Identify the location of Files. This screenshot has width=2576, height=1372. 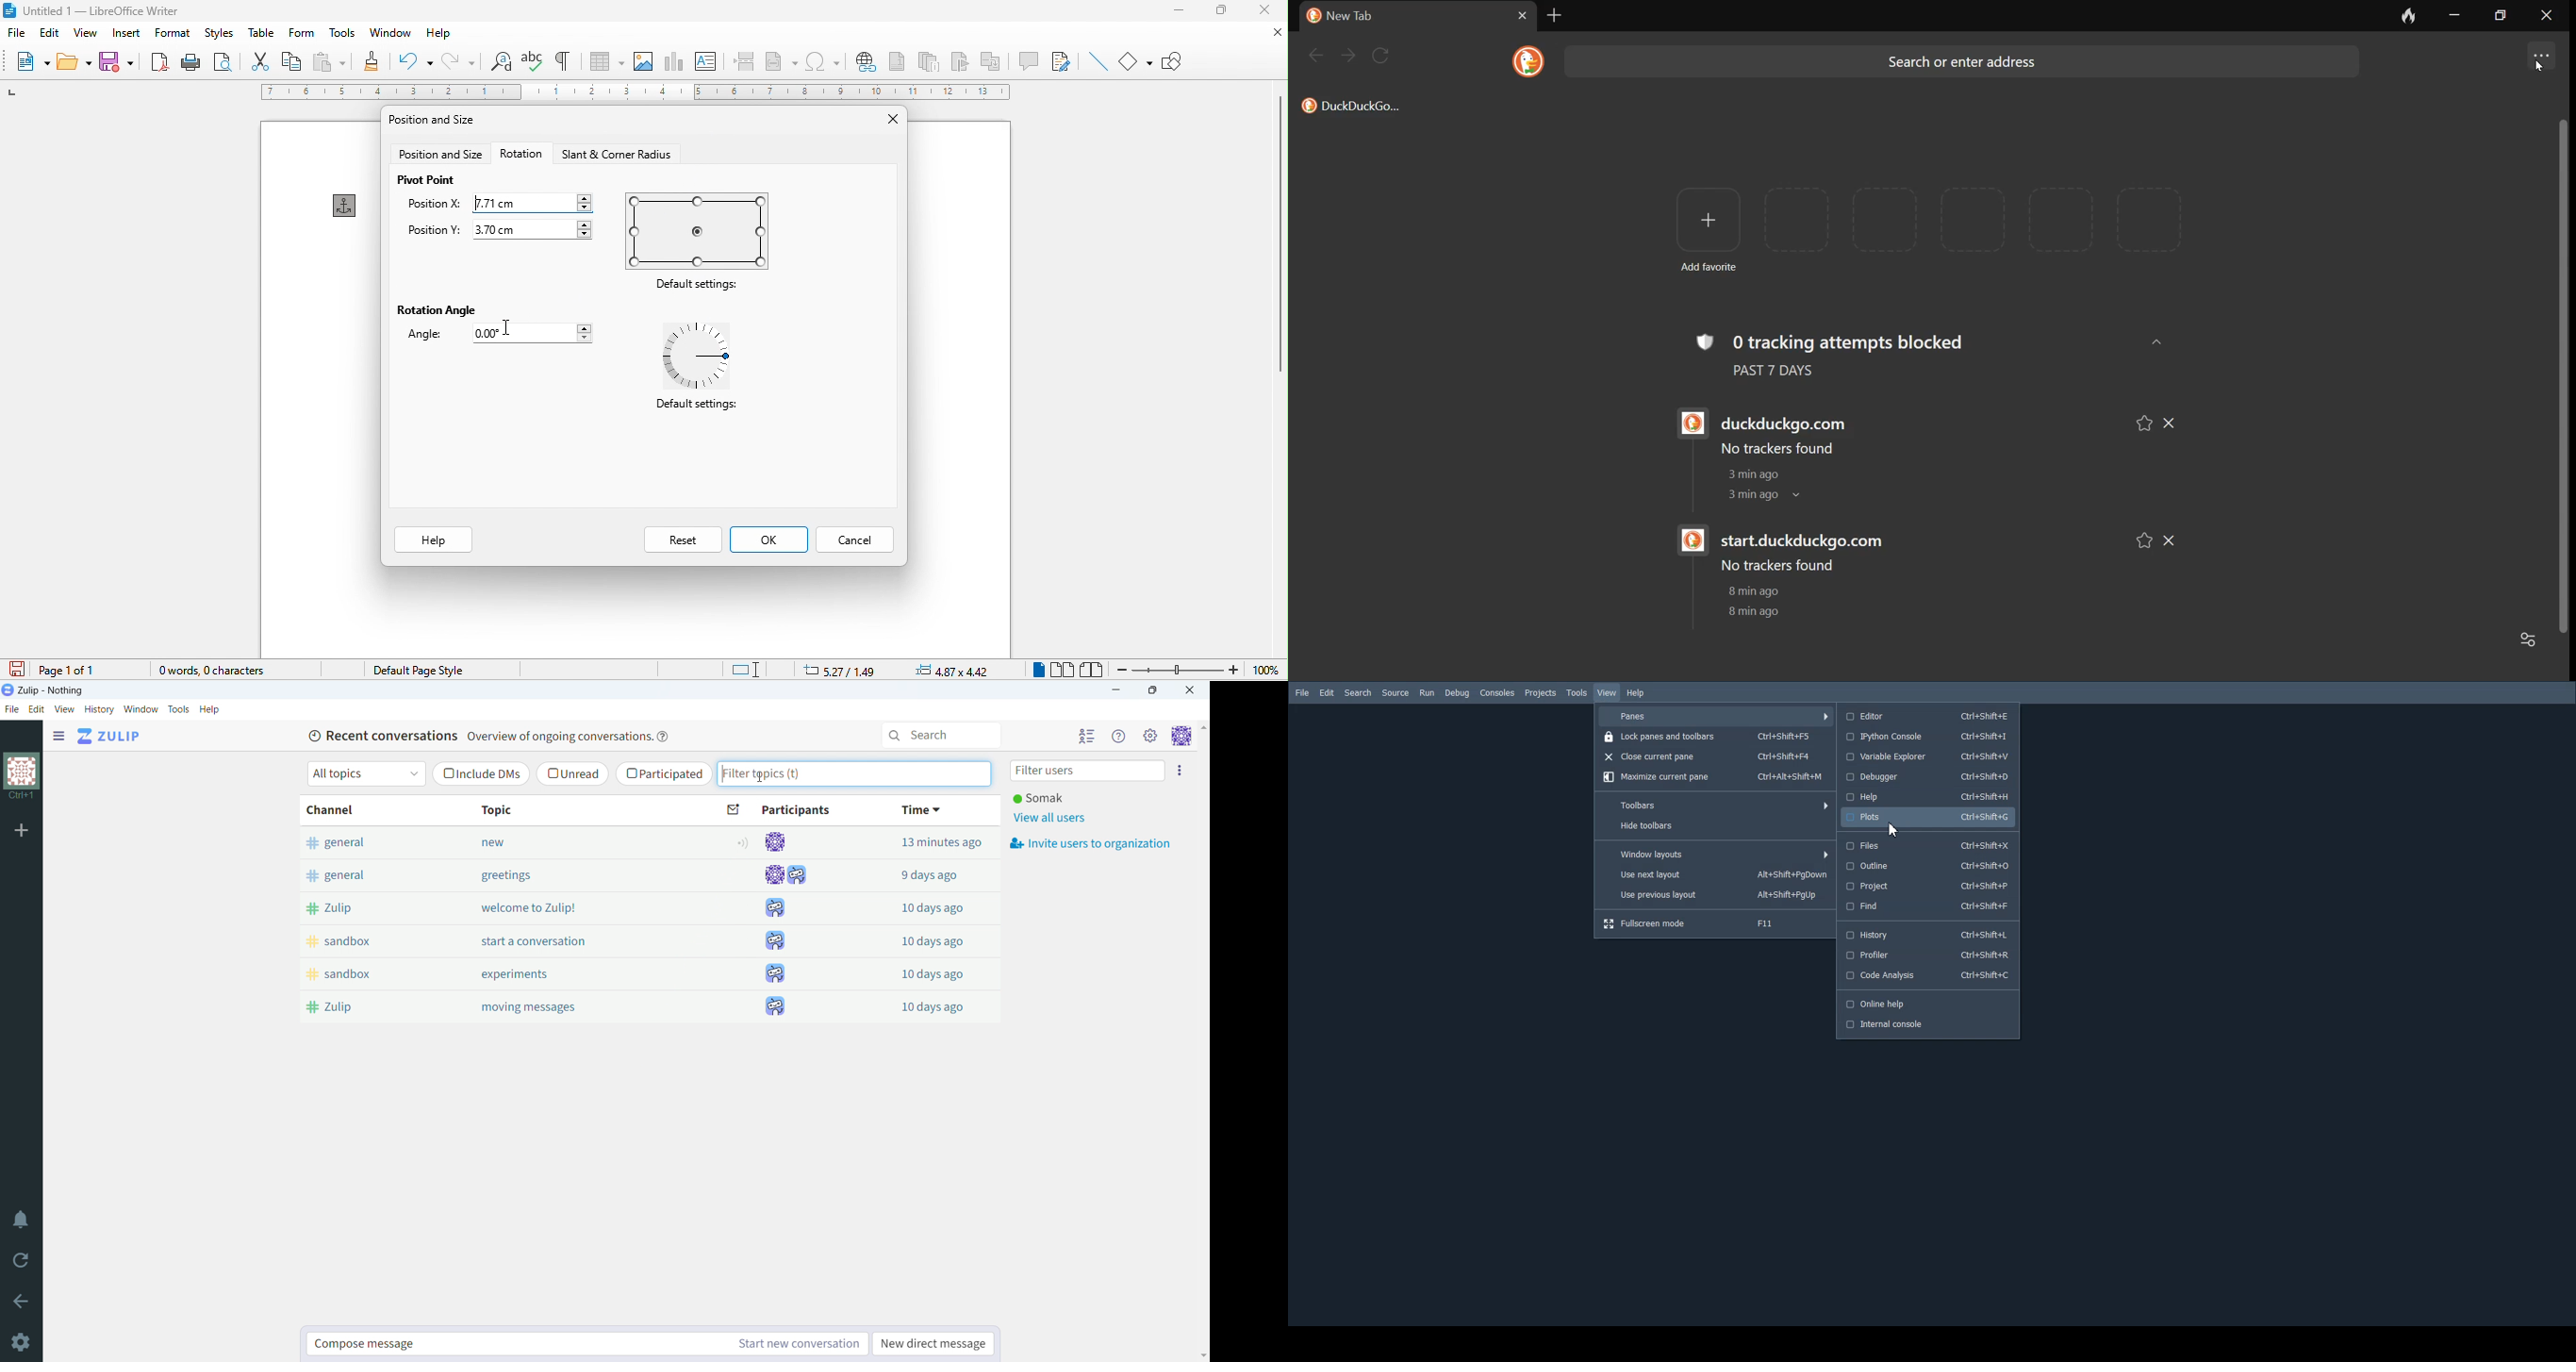
(1929, 846).